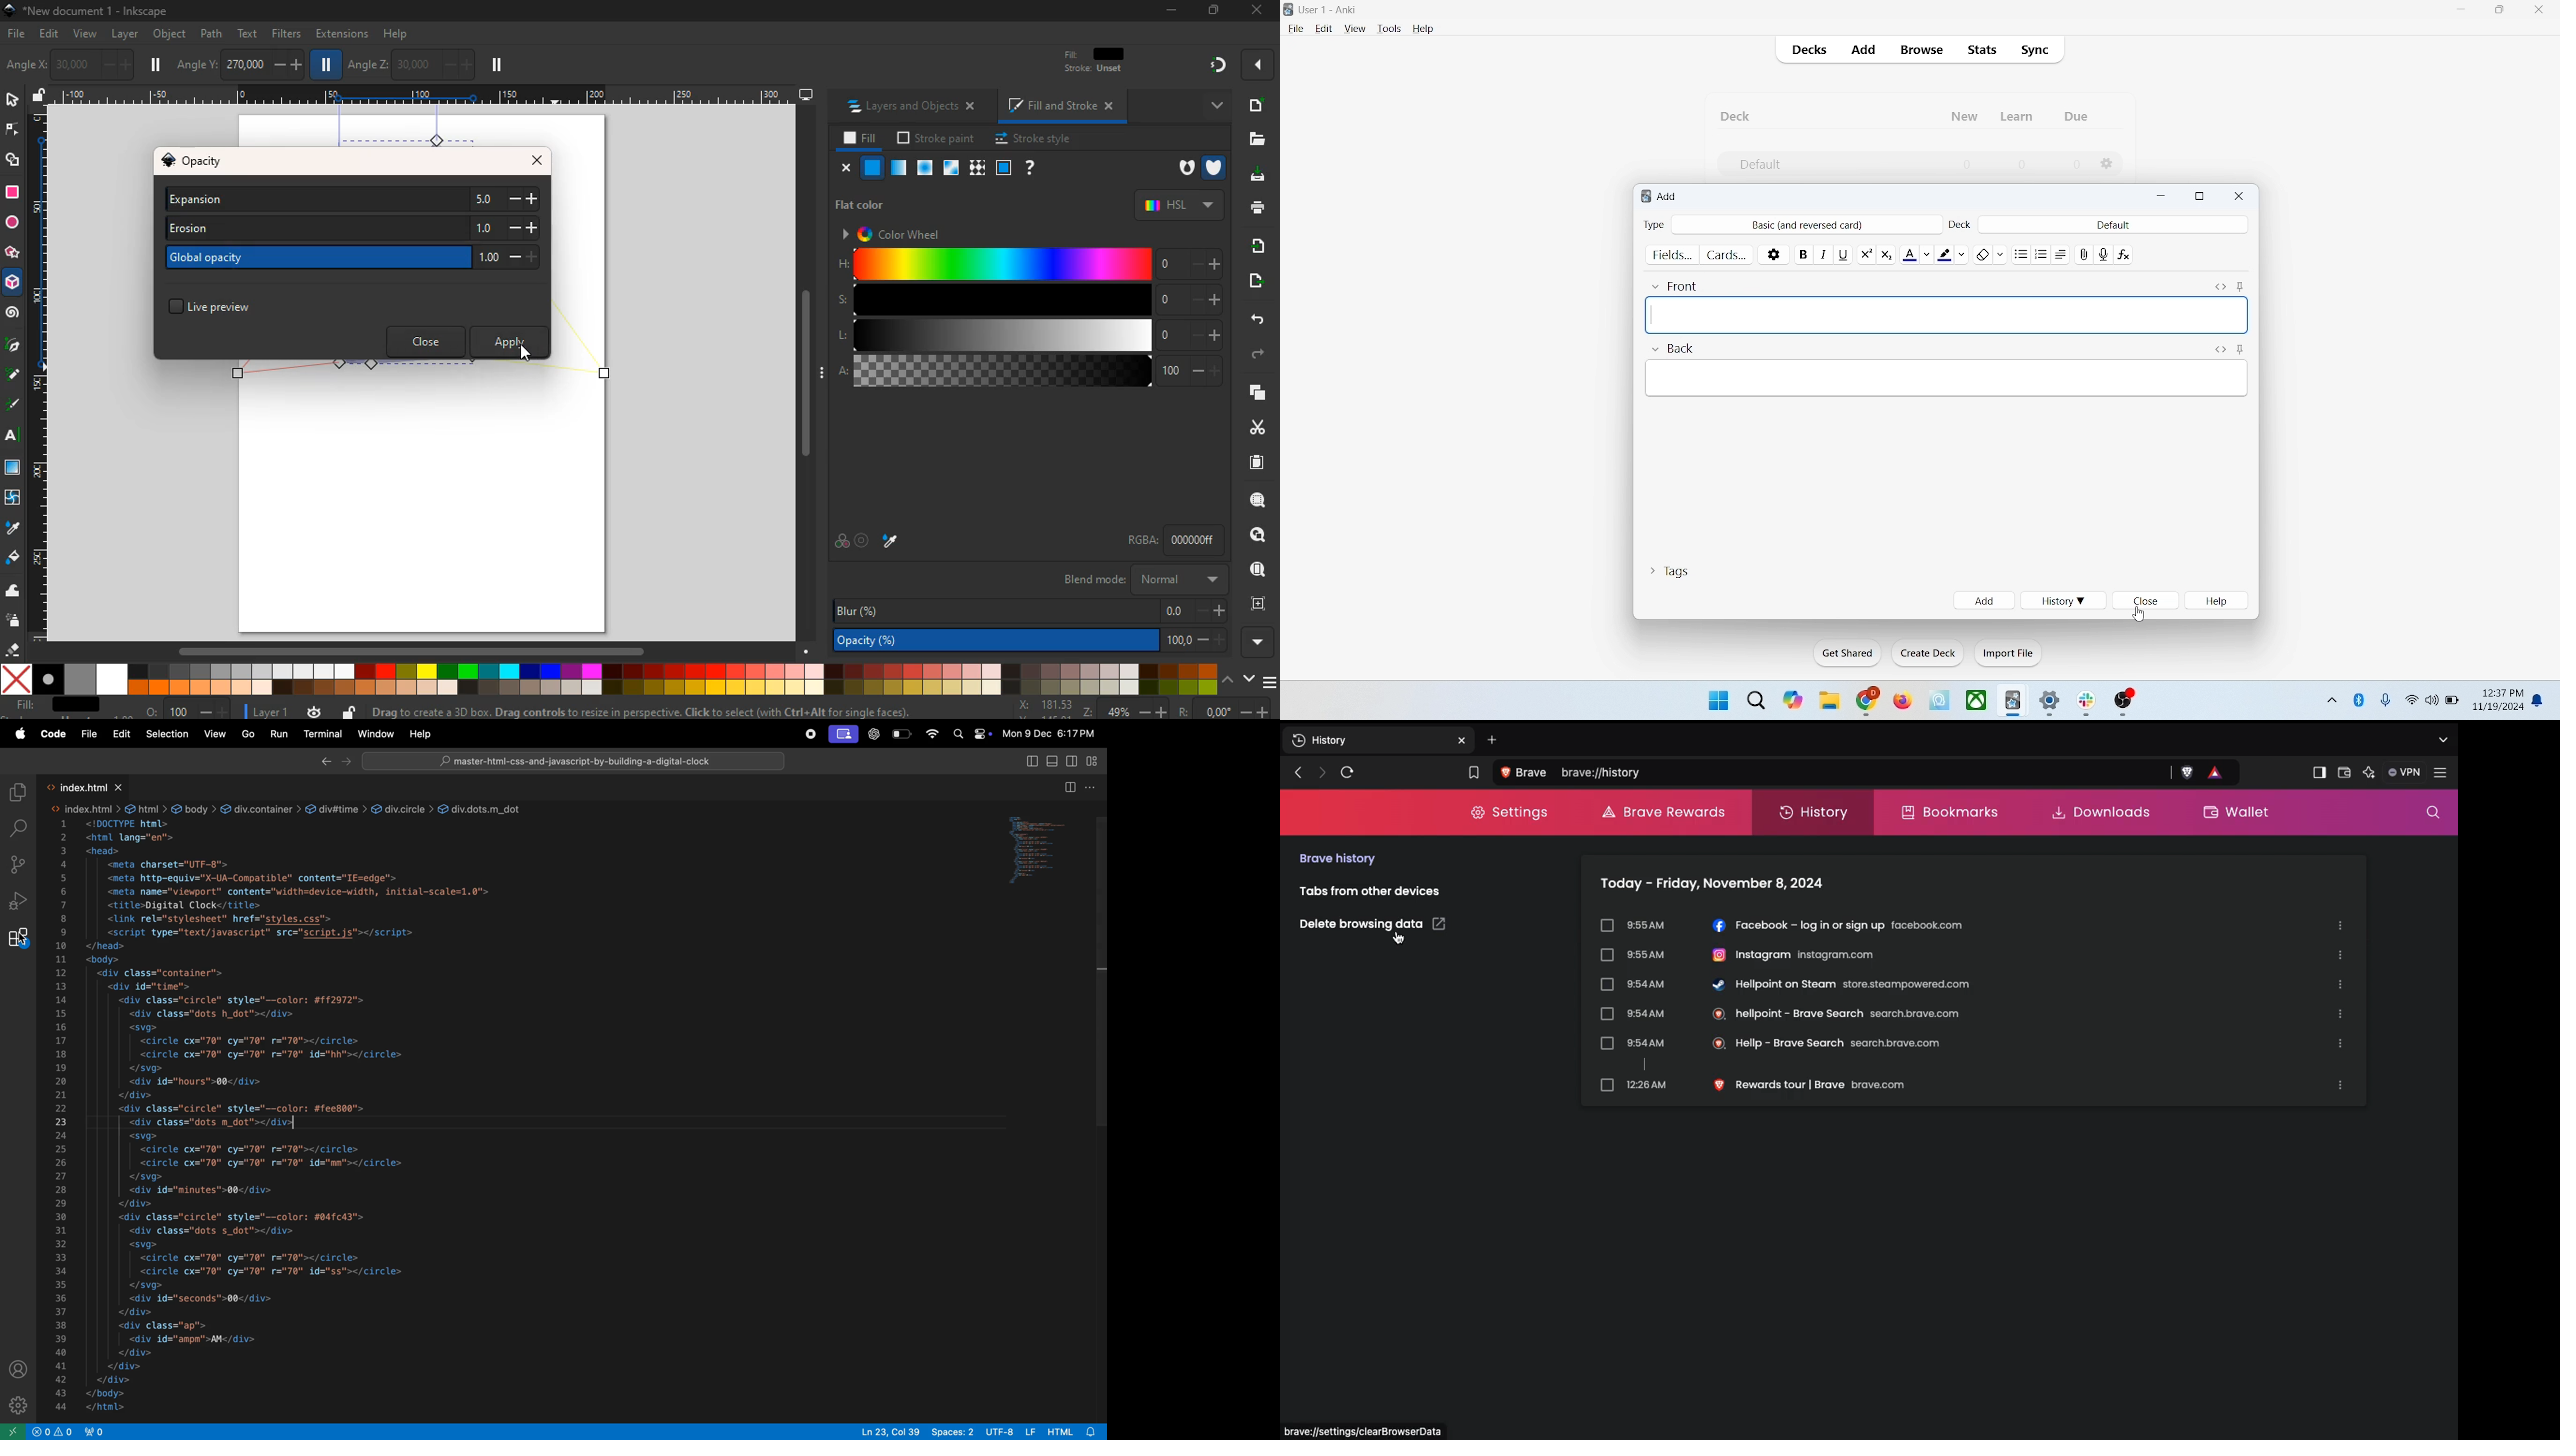 The image size is (2576, 1456). What do you see at coordinates (1356, 29) in the screenshot?
I see `view` at bounding box center [1356, 29].